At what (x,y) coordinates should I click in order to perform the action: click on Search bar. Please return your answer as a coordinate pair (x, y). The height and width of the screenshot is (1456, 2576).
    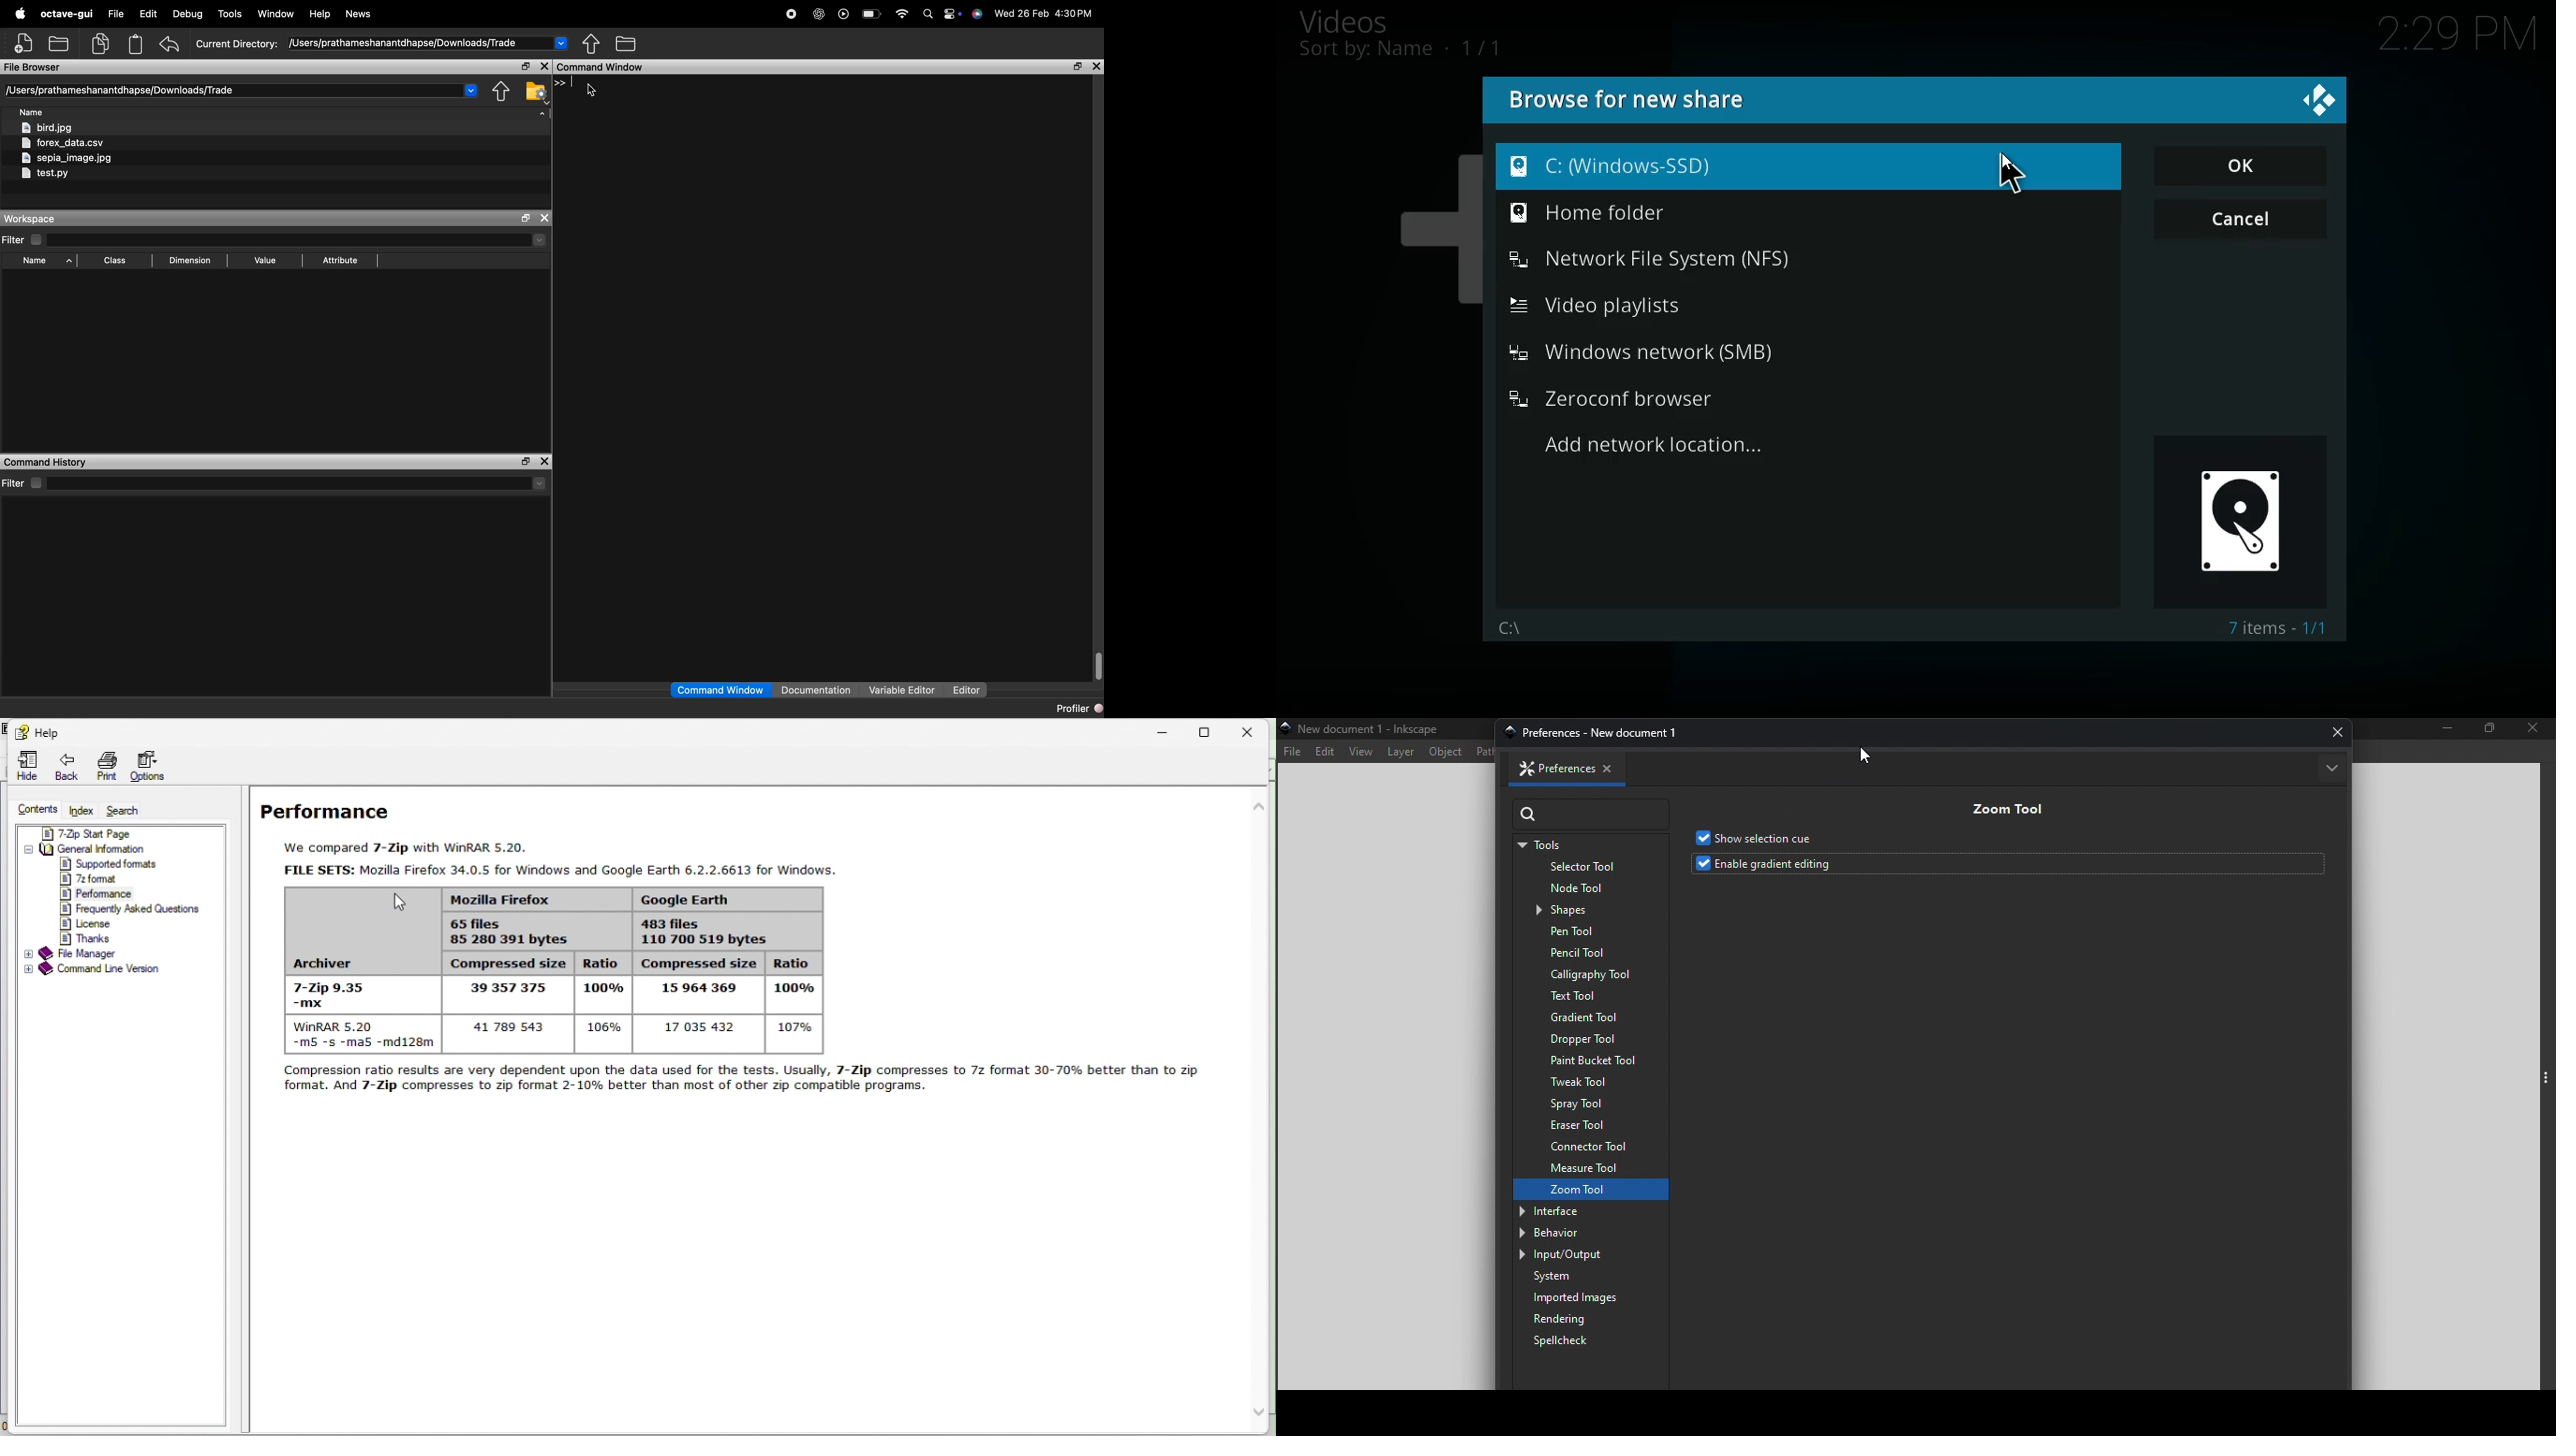
    Looking at the image, I should click on (1591, 812).